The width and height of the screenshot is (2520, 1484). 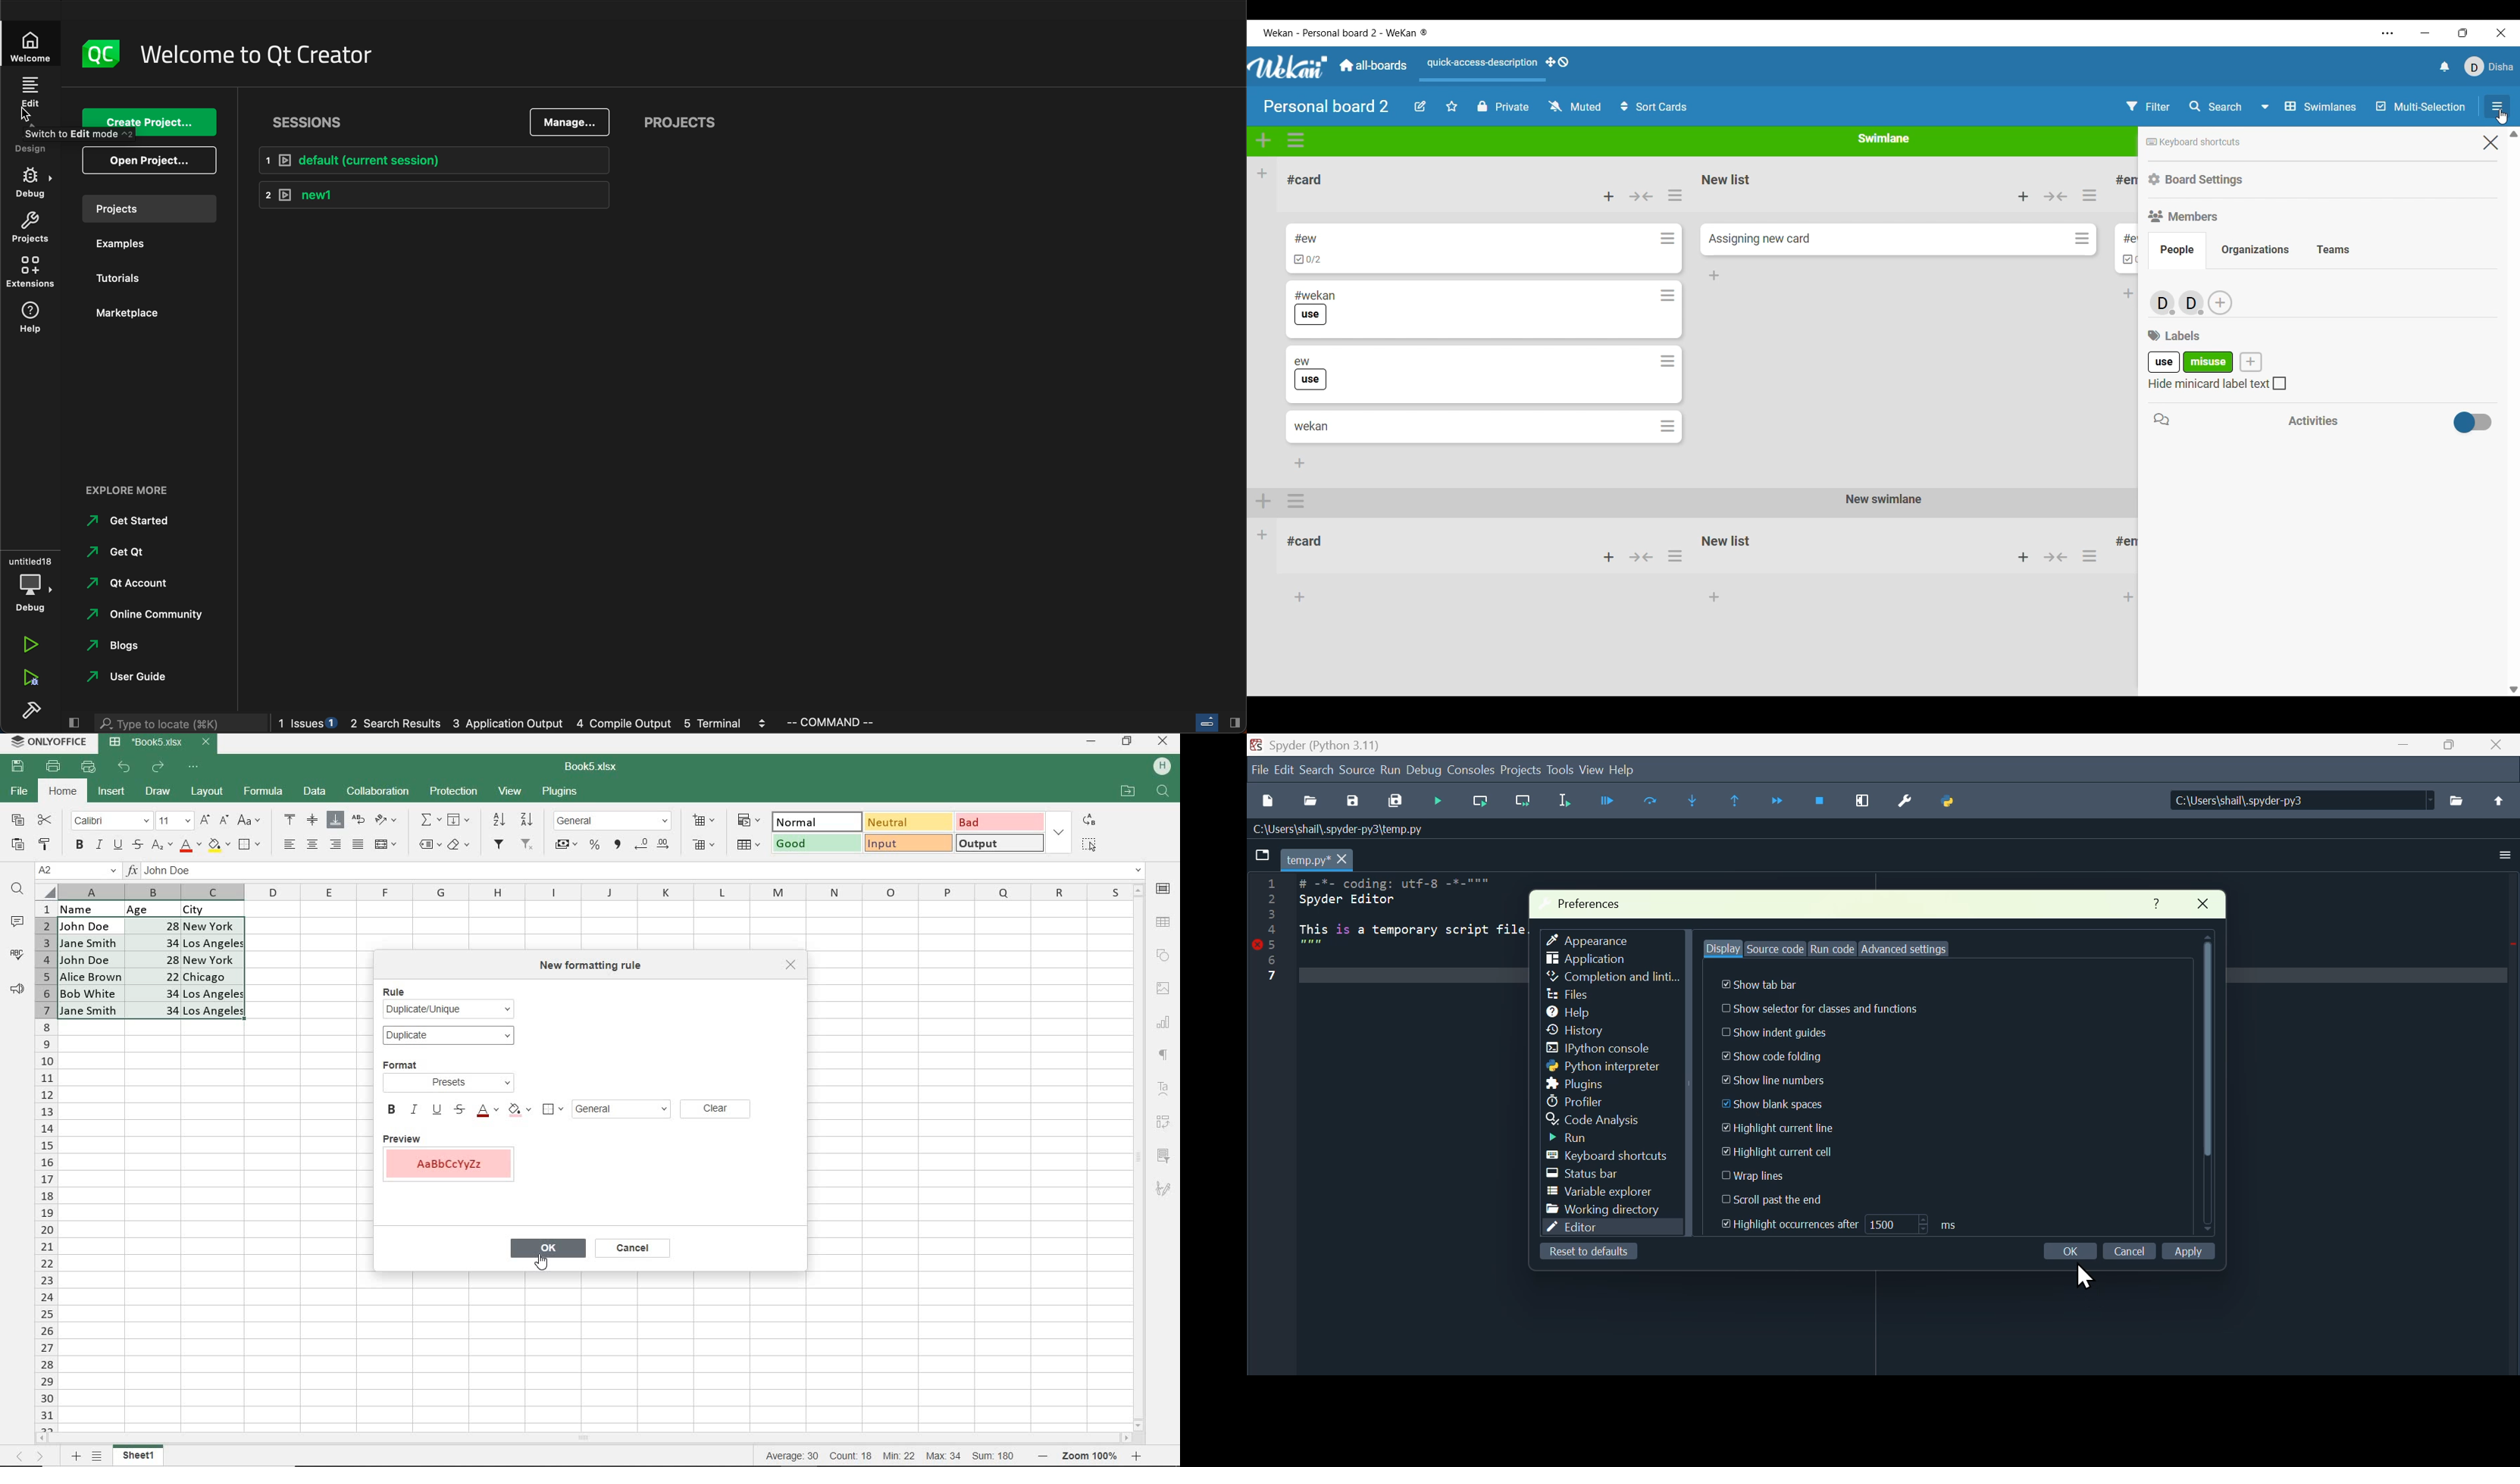 I want to click on Status bar, so click(x=1596, y=1176).